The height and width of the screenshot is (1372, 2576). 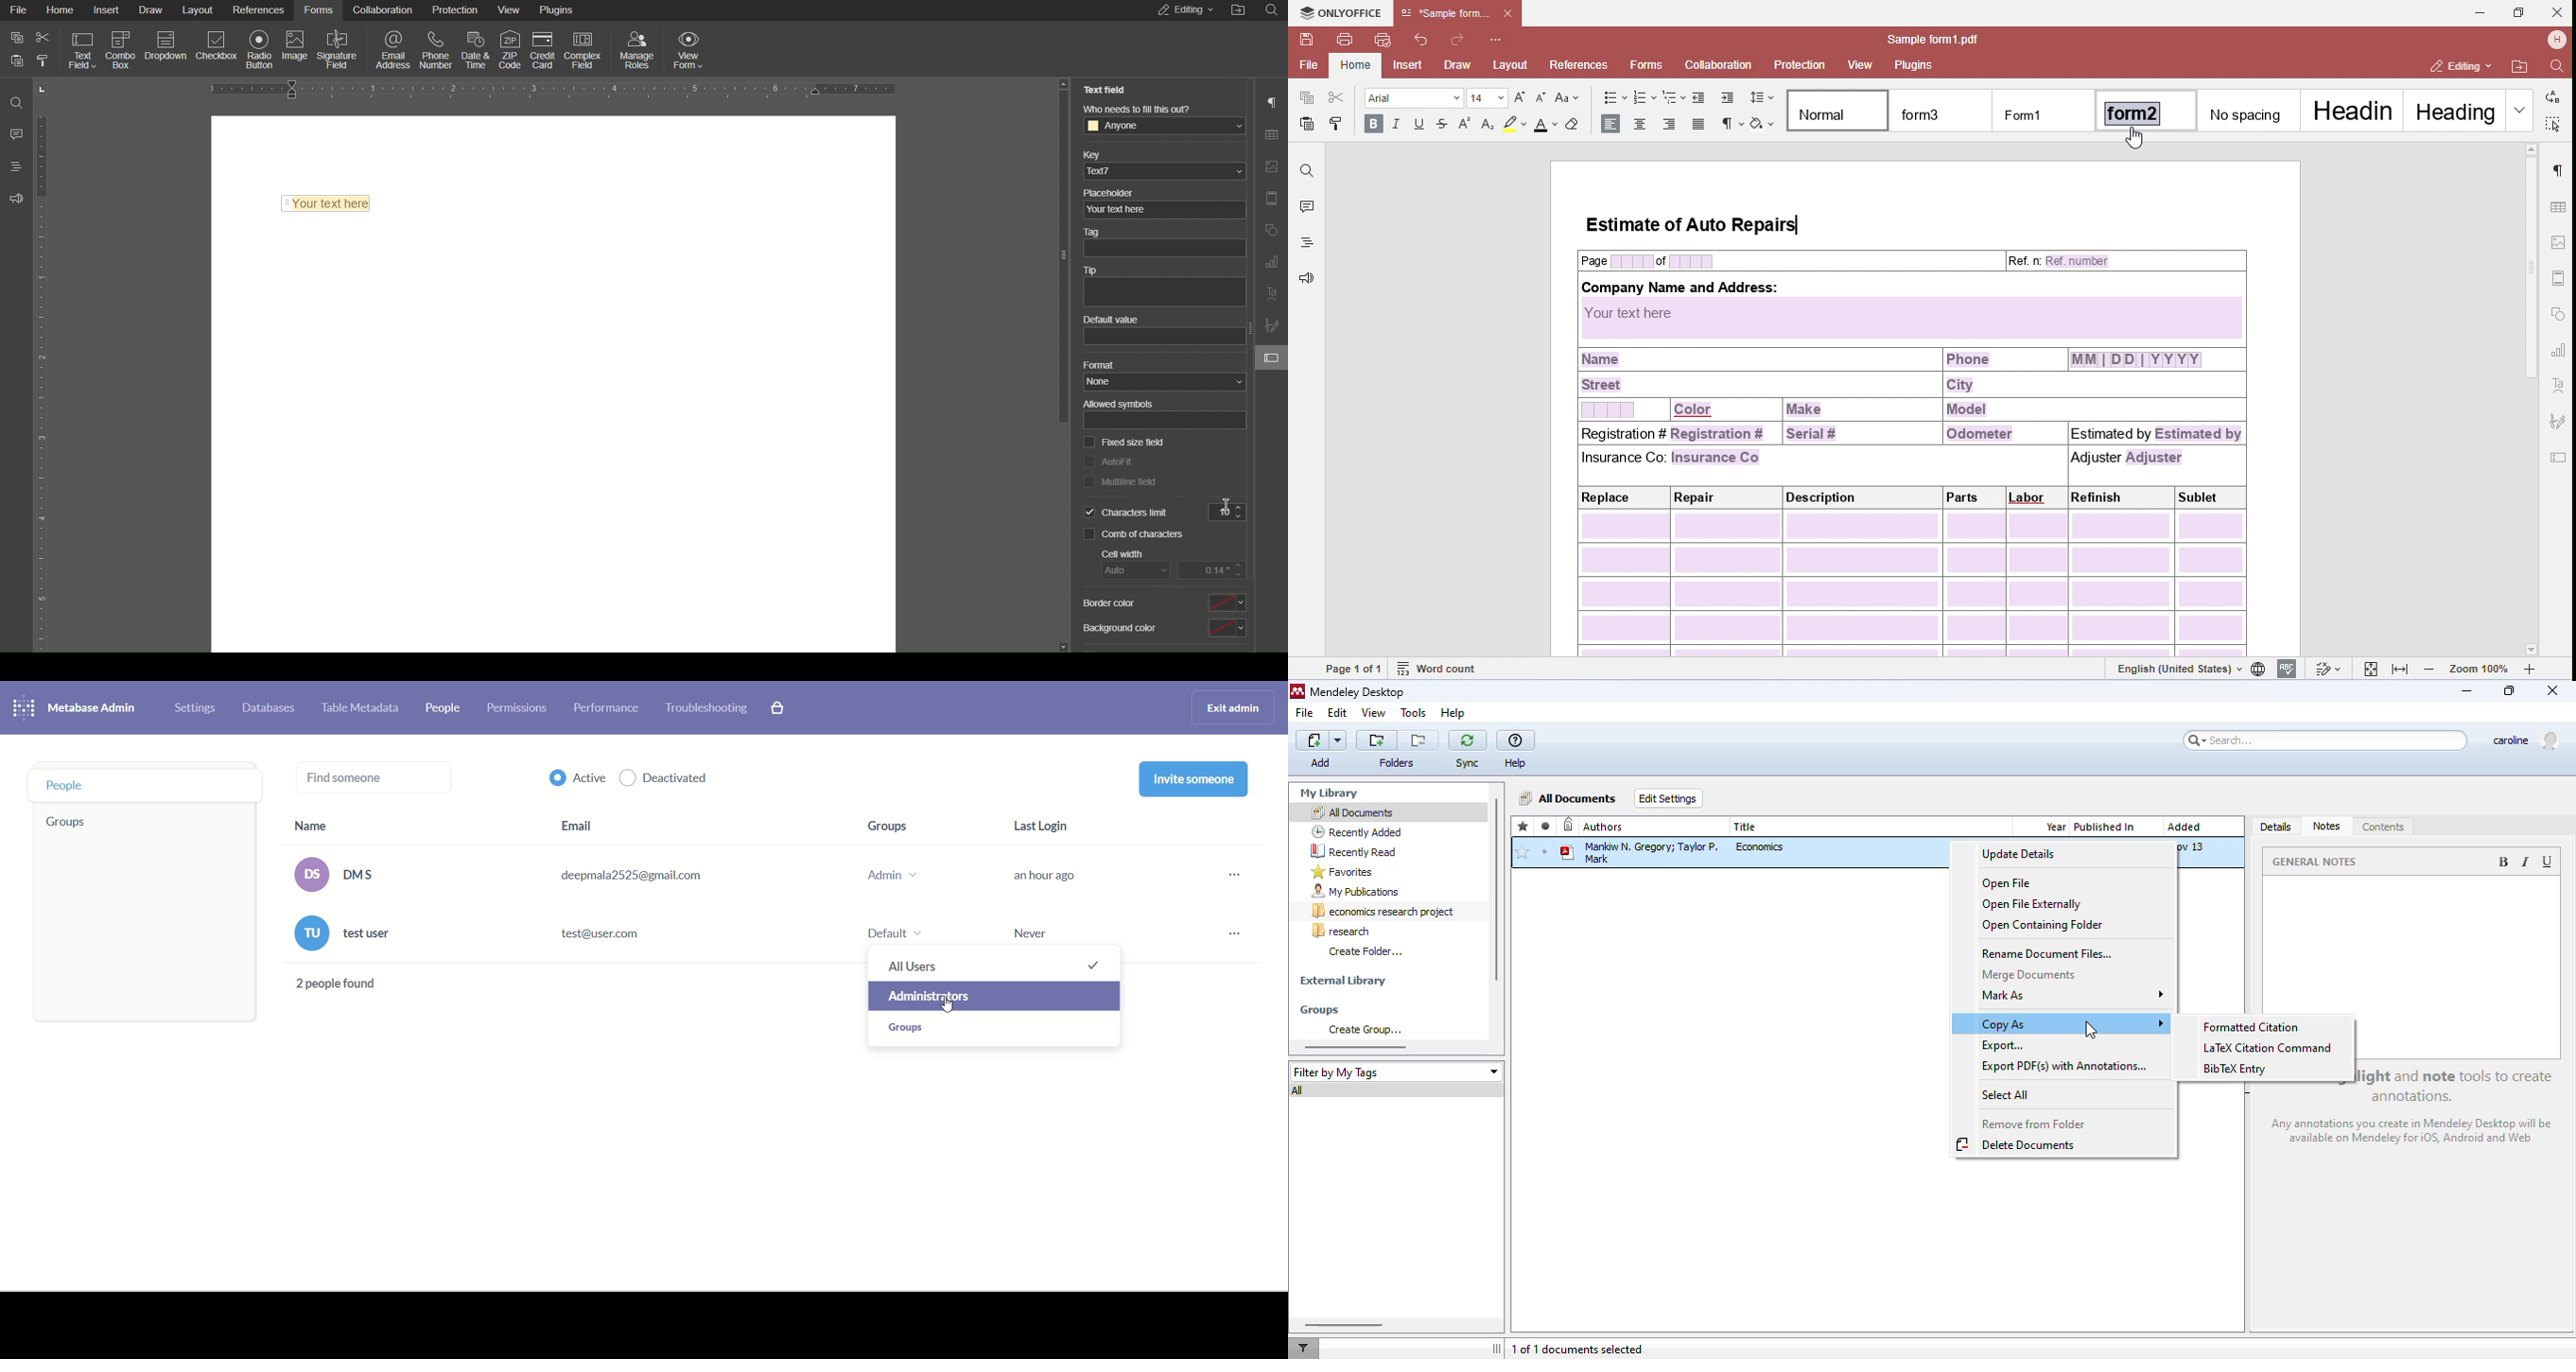 I want to click on Text Field, so click(x=1109, y=90).